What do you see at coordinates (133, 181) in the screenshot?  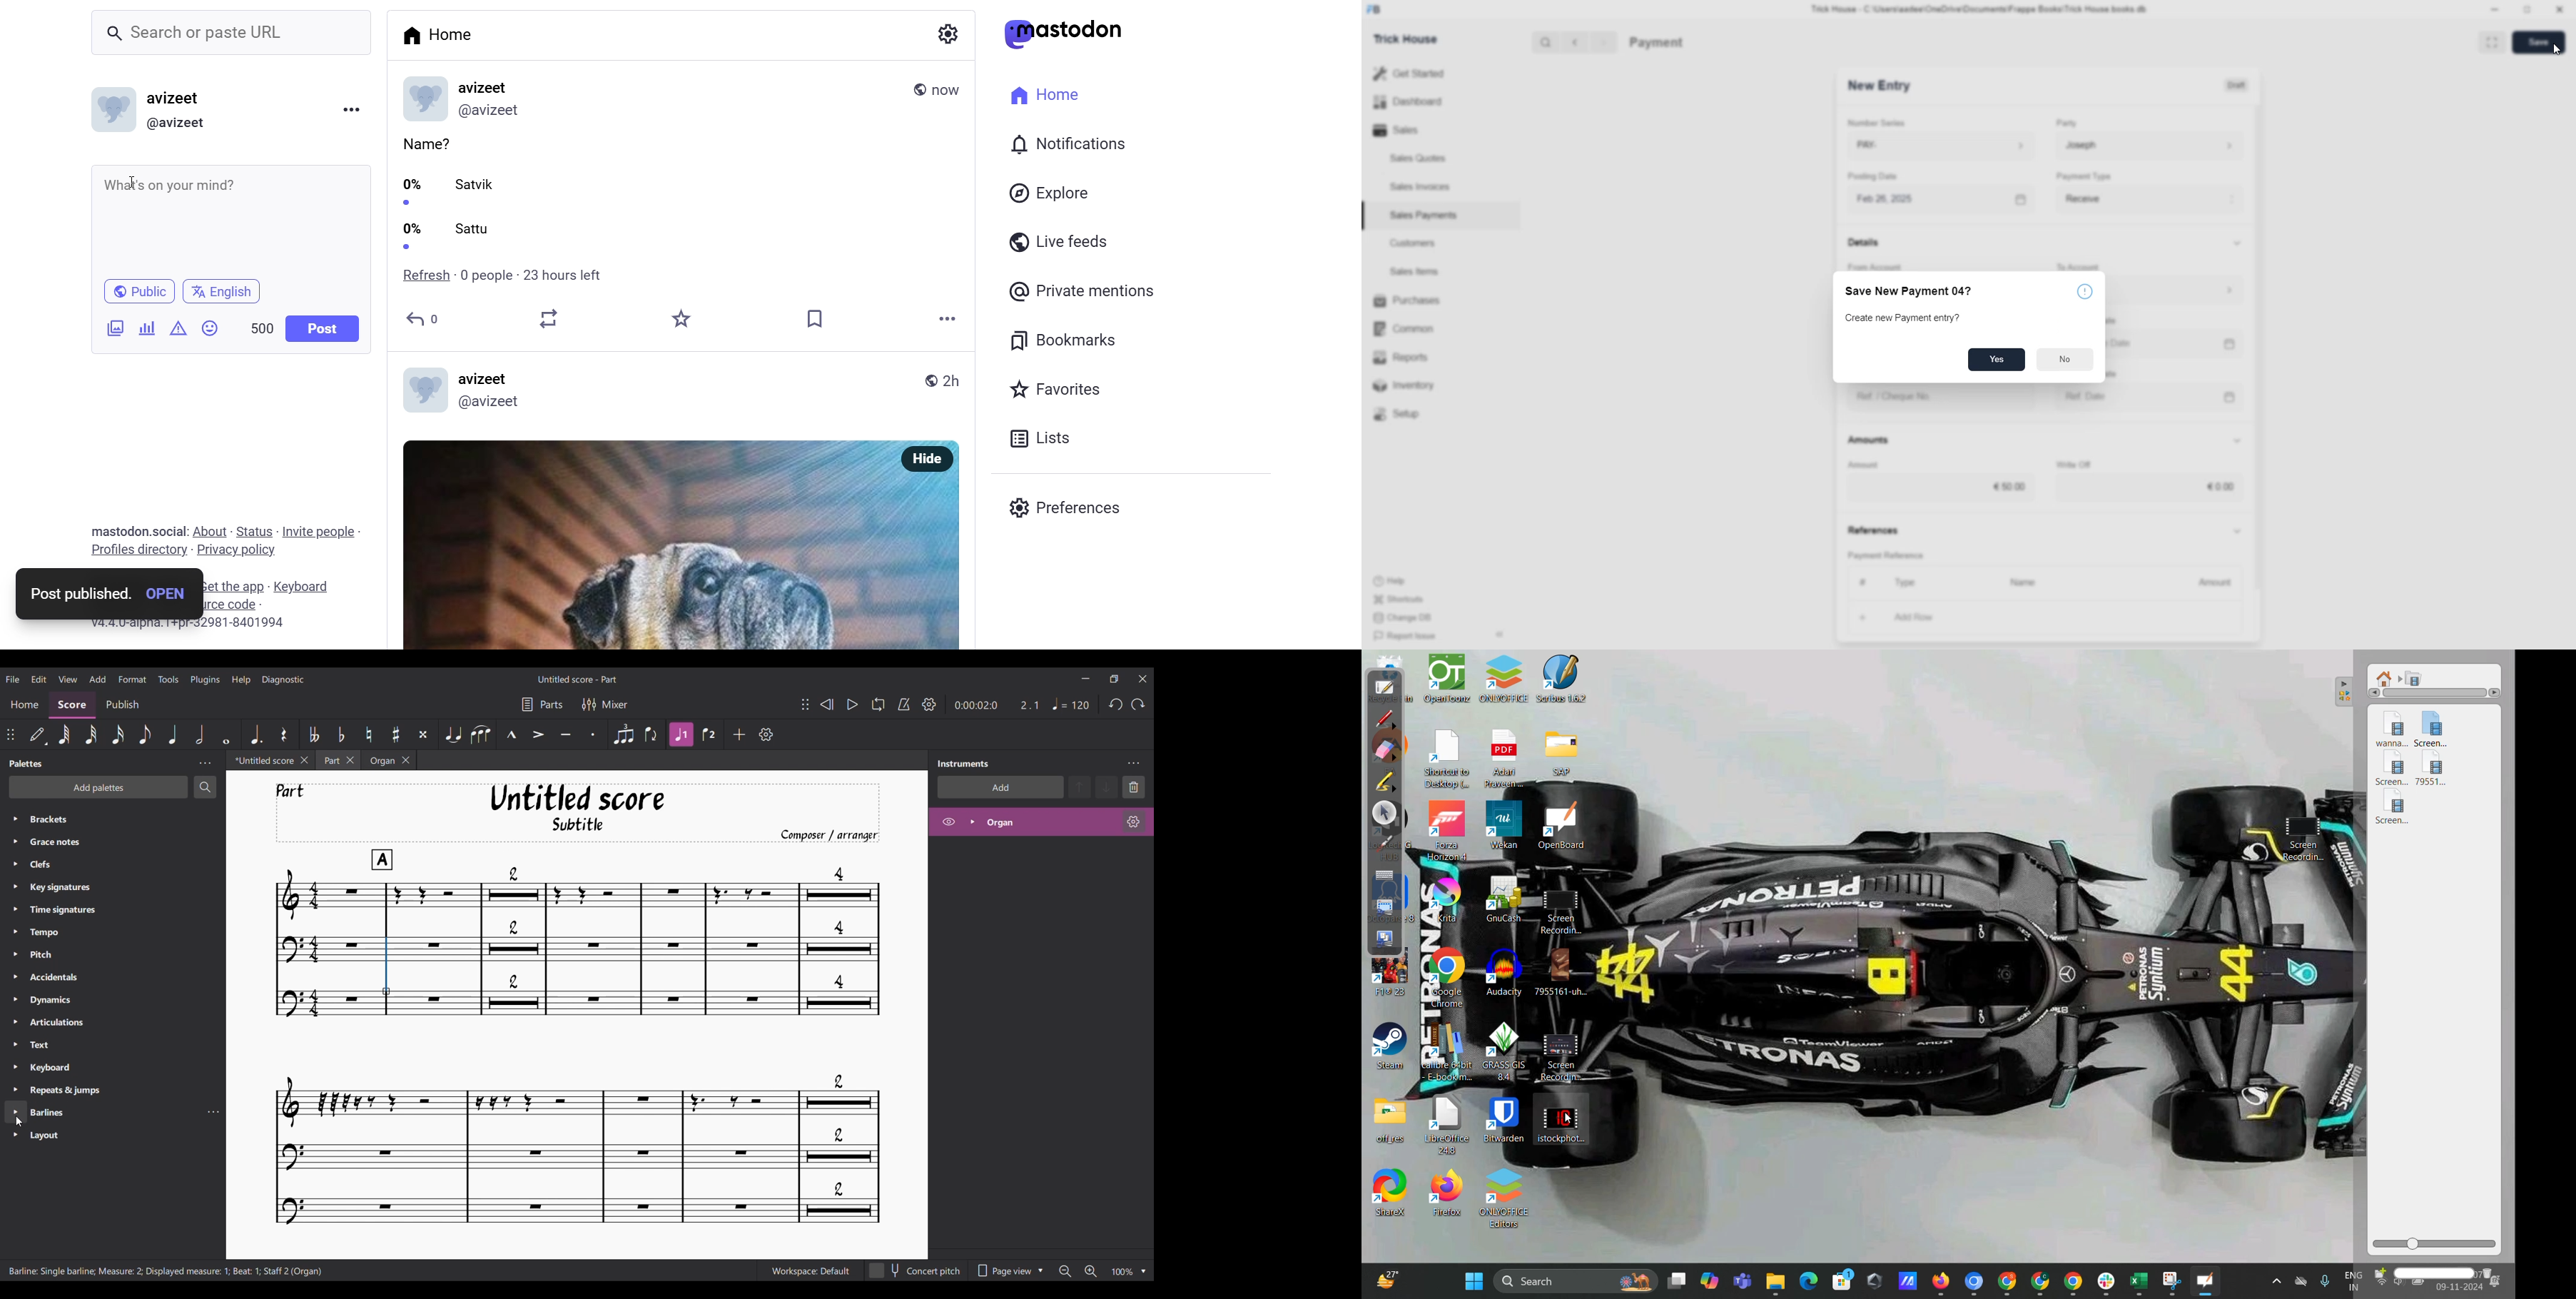 I see `cursor` at bounding box center [133, 181].